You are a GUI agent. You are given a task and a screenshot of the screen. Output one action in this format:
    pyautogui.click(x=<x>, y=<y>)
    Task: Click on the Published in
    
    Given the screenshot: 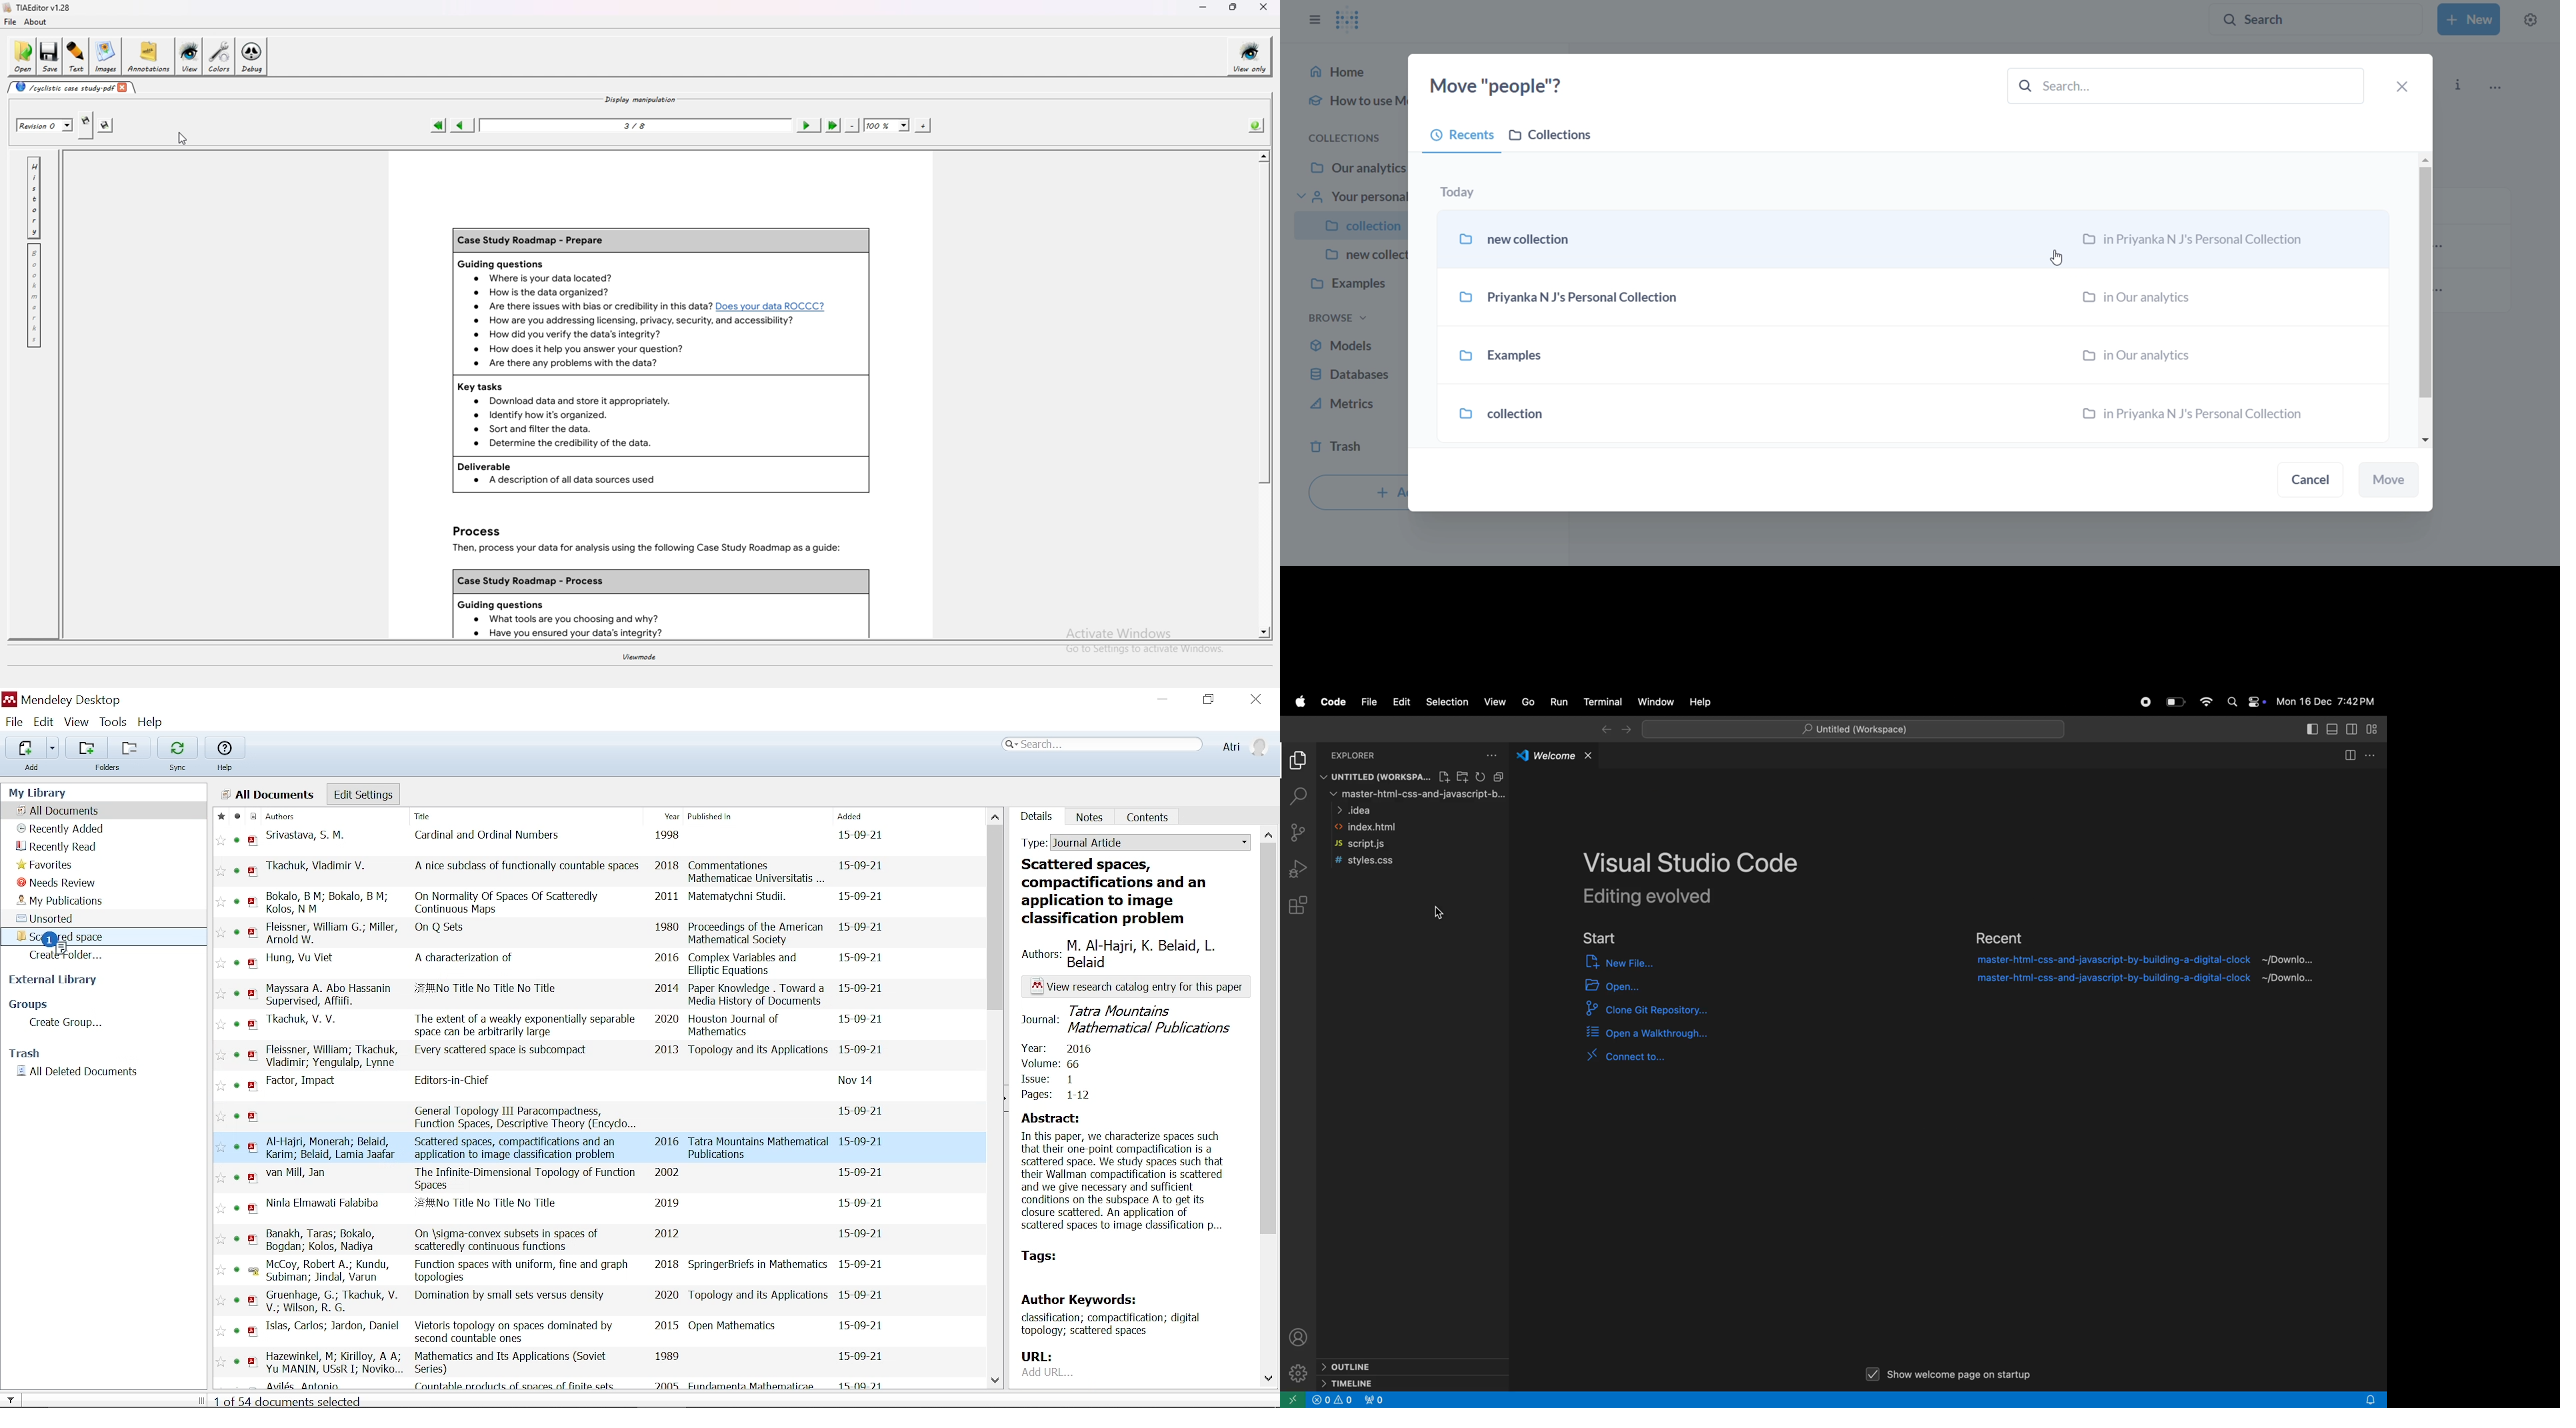 What is the action you would take?
    pyautogui.click(x=747, y=818)
    